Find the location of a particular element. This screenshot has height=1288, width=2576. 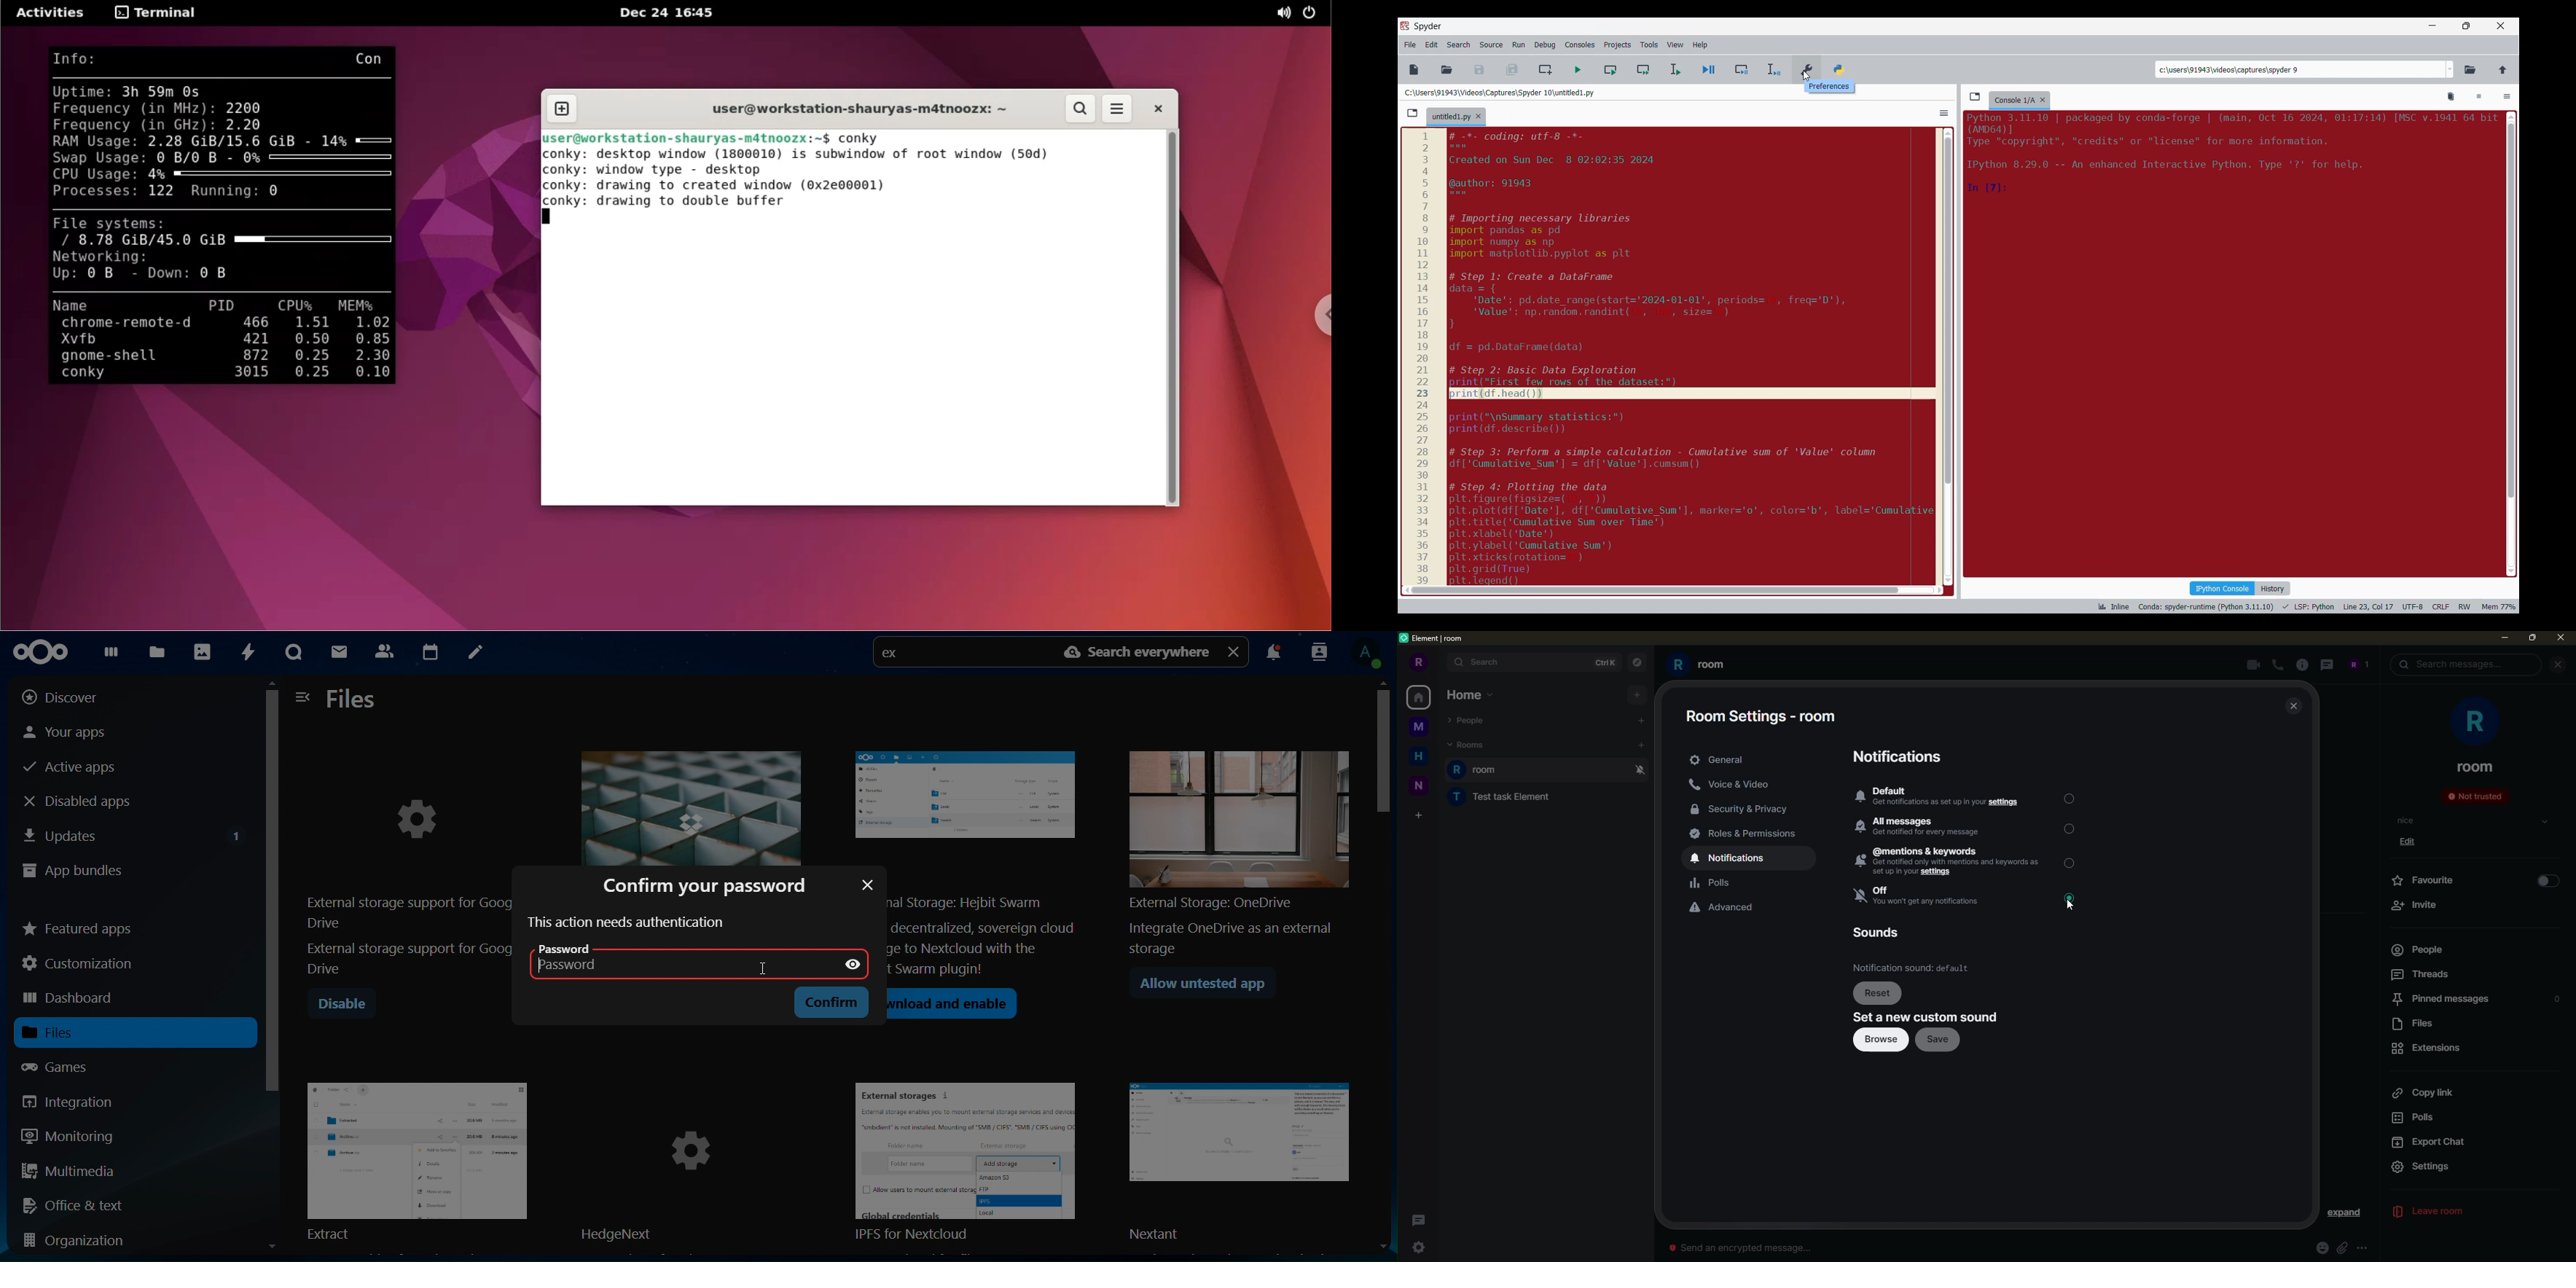

sounds is located at coordinates (1875, 932).